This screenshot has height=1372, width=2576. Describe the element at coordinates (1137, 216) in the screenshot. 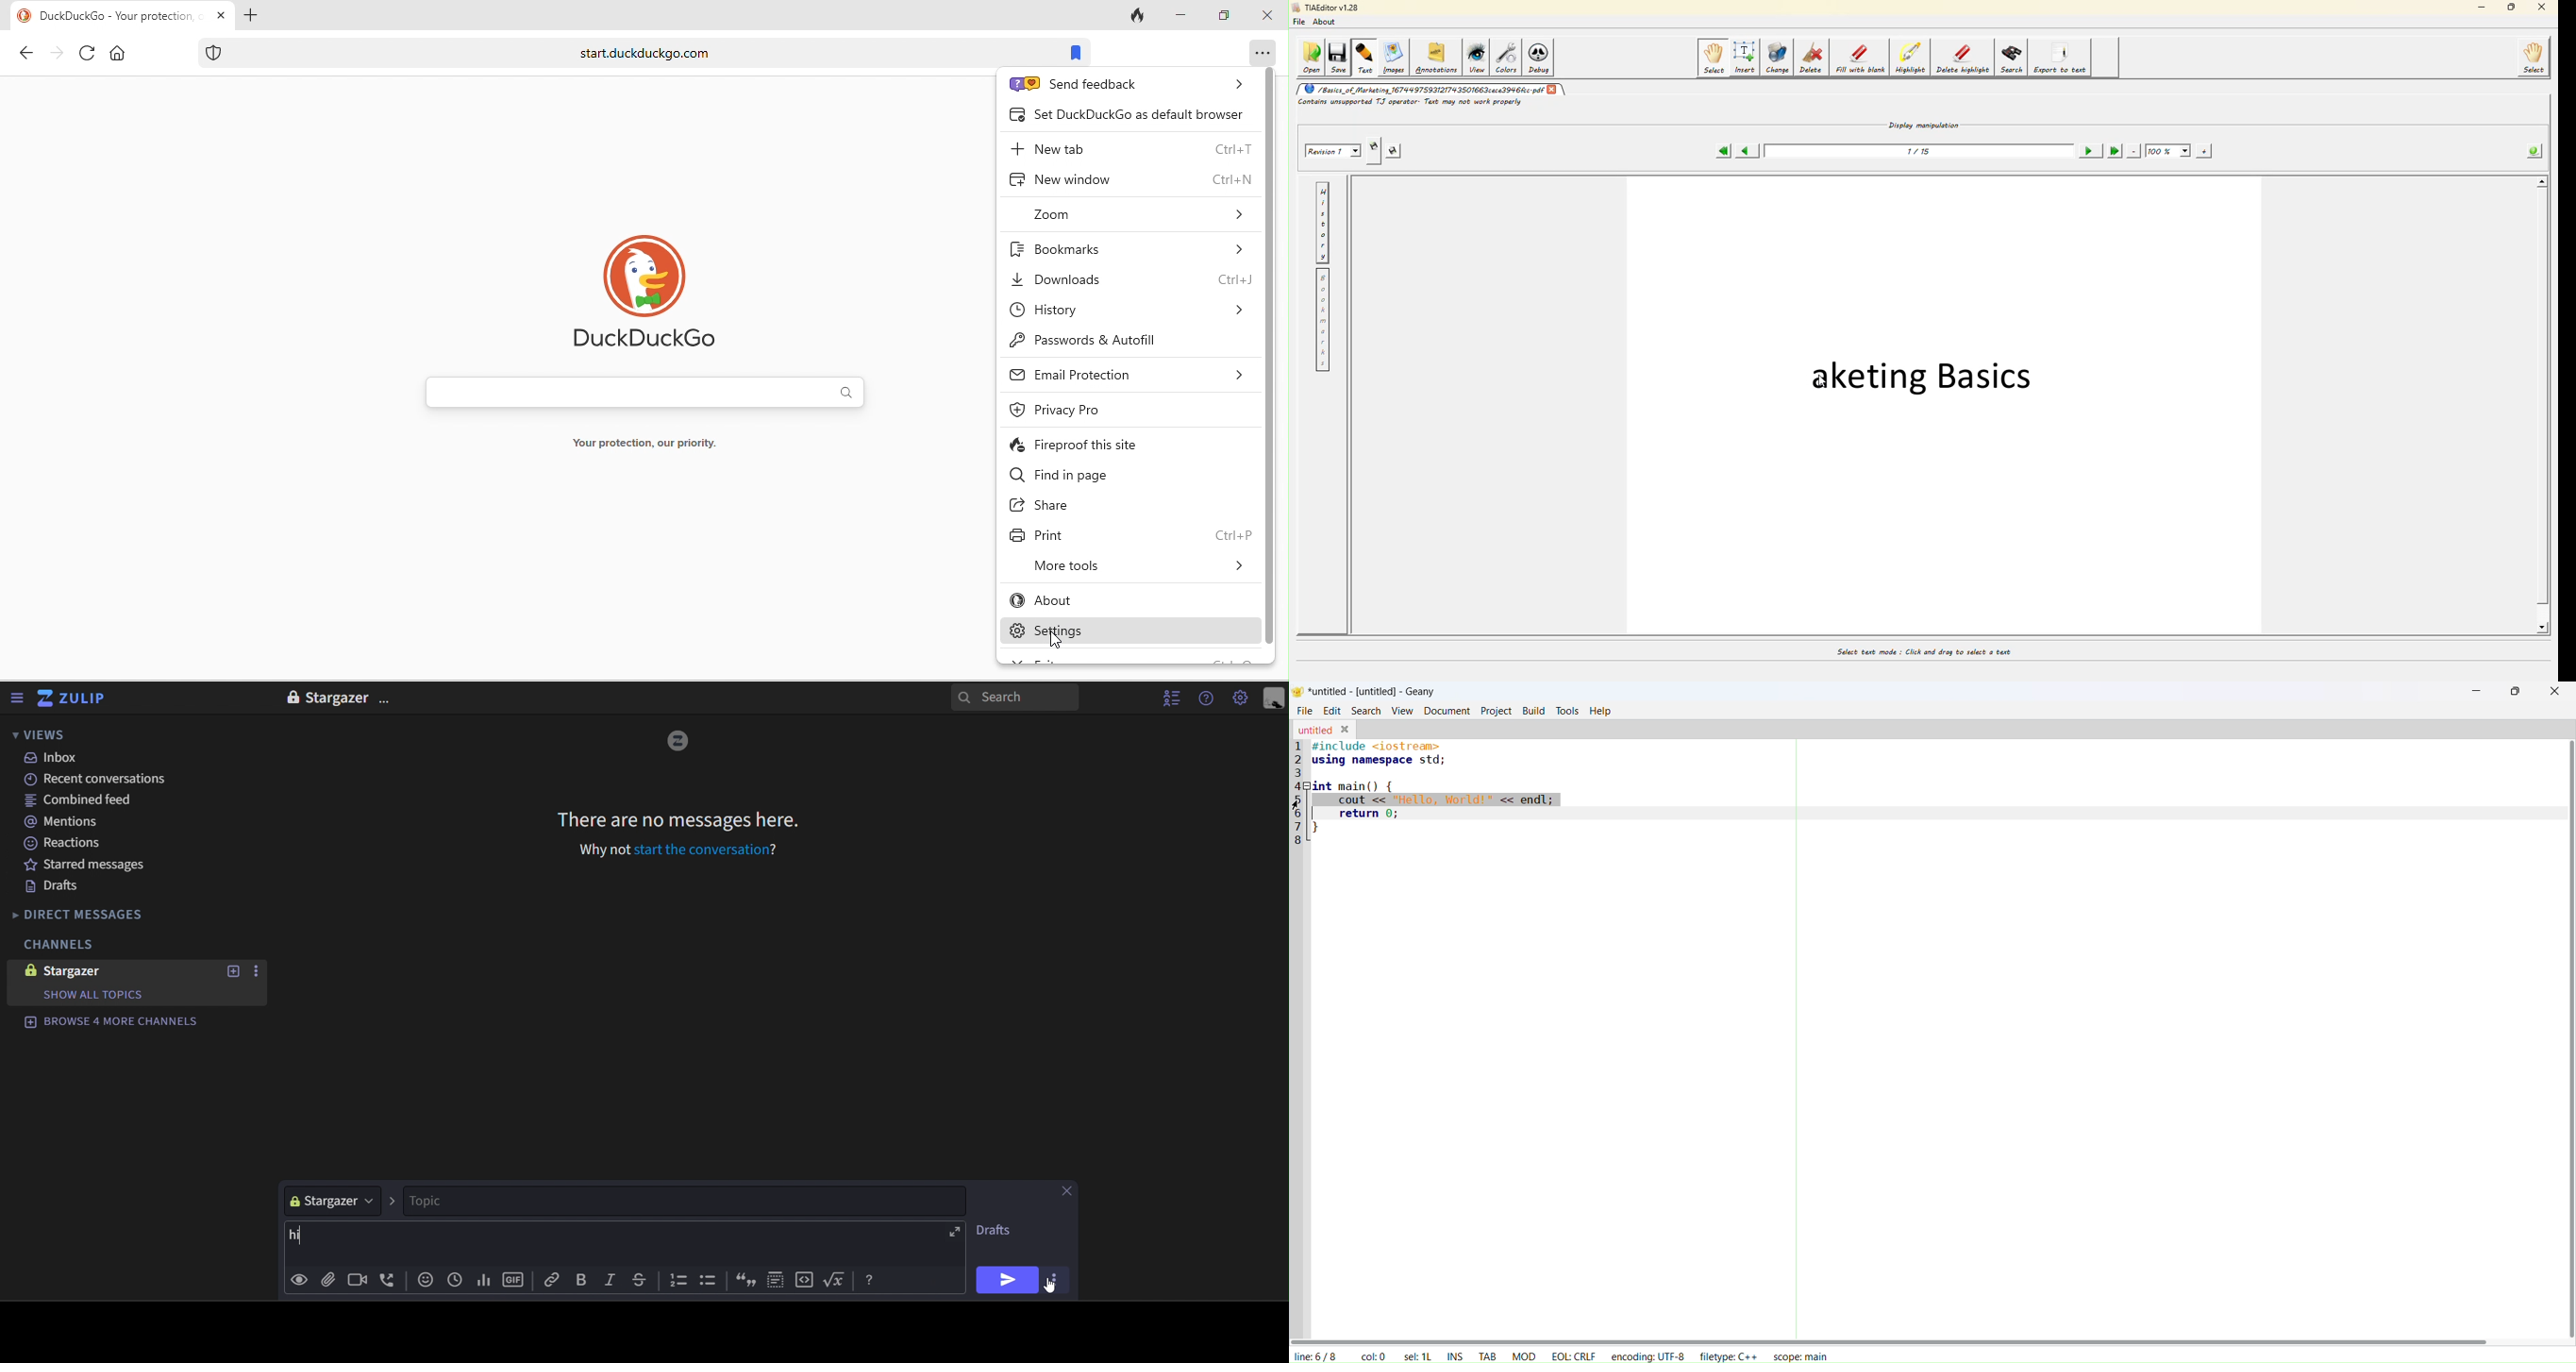

I see `zoom` at that location.